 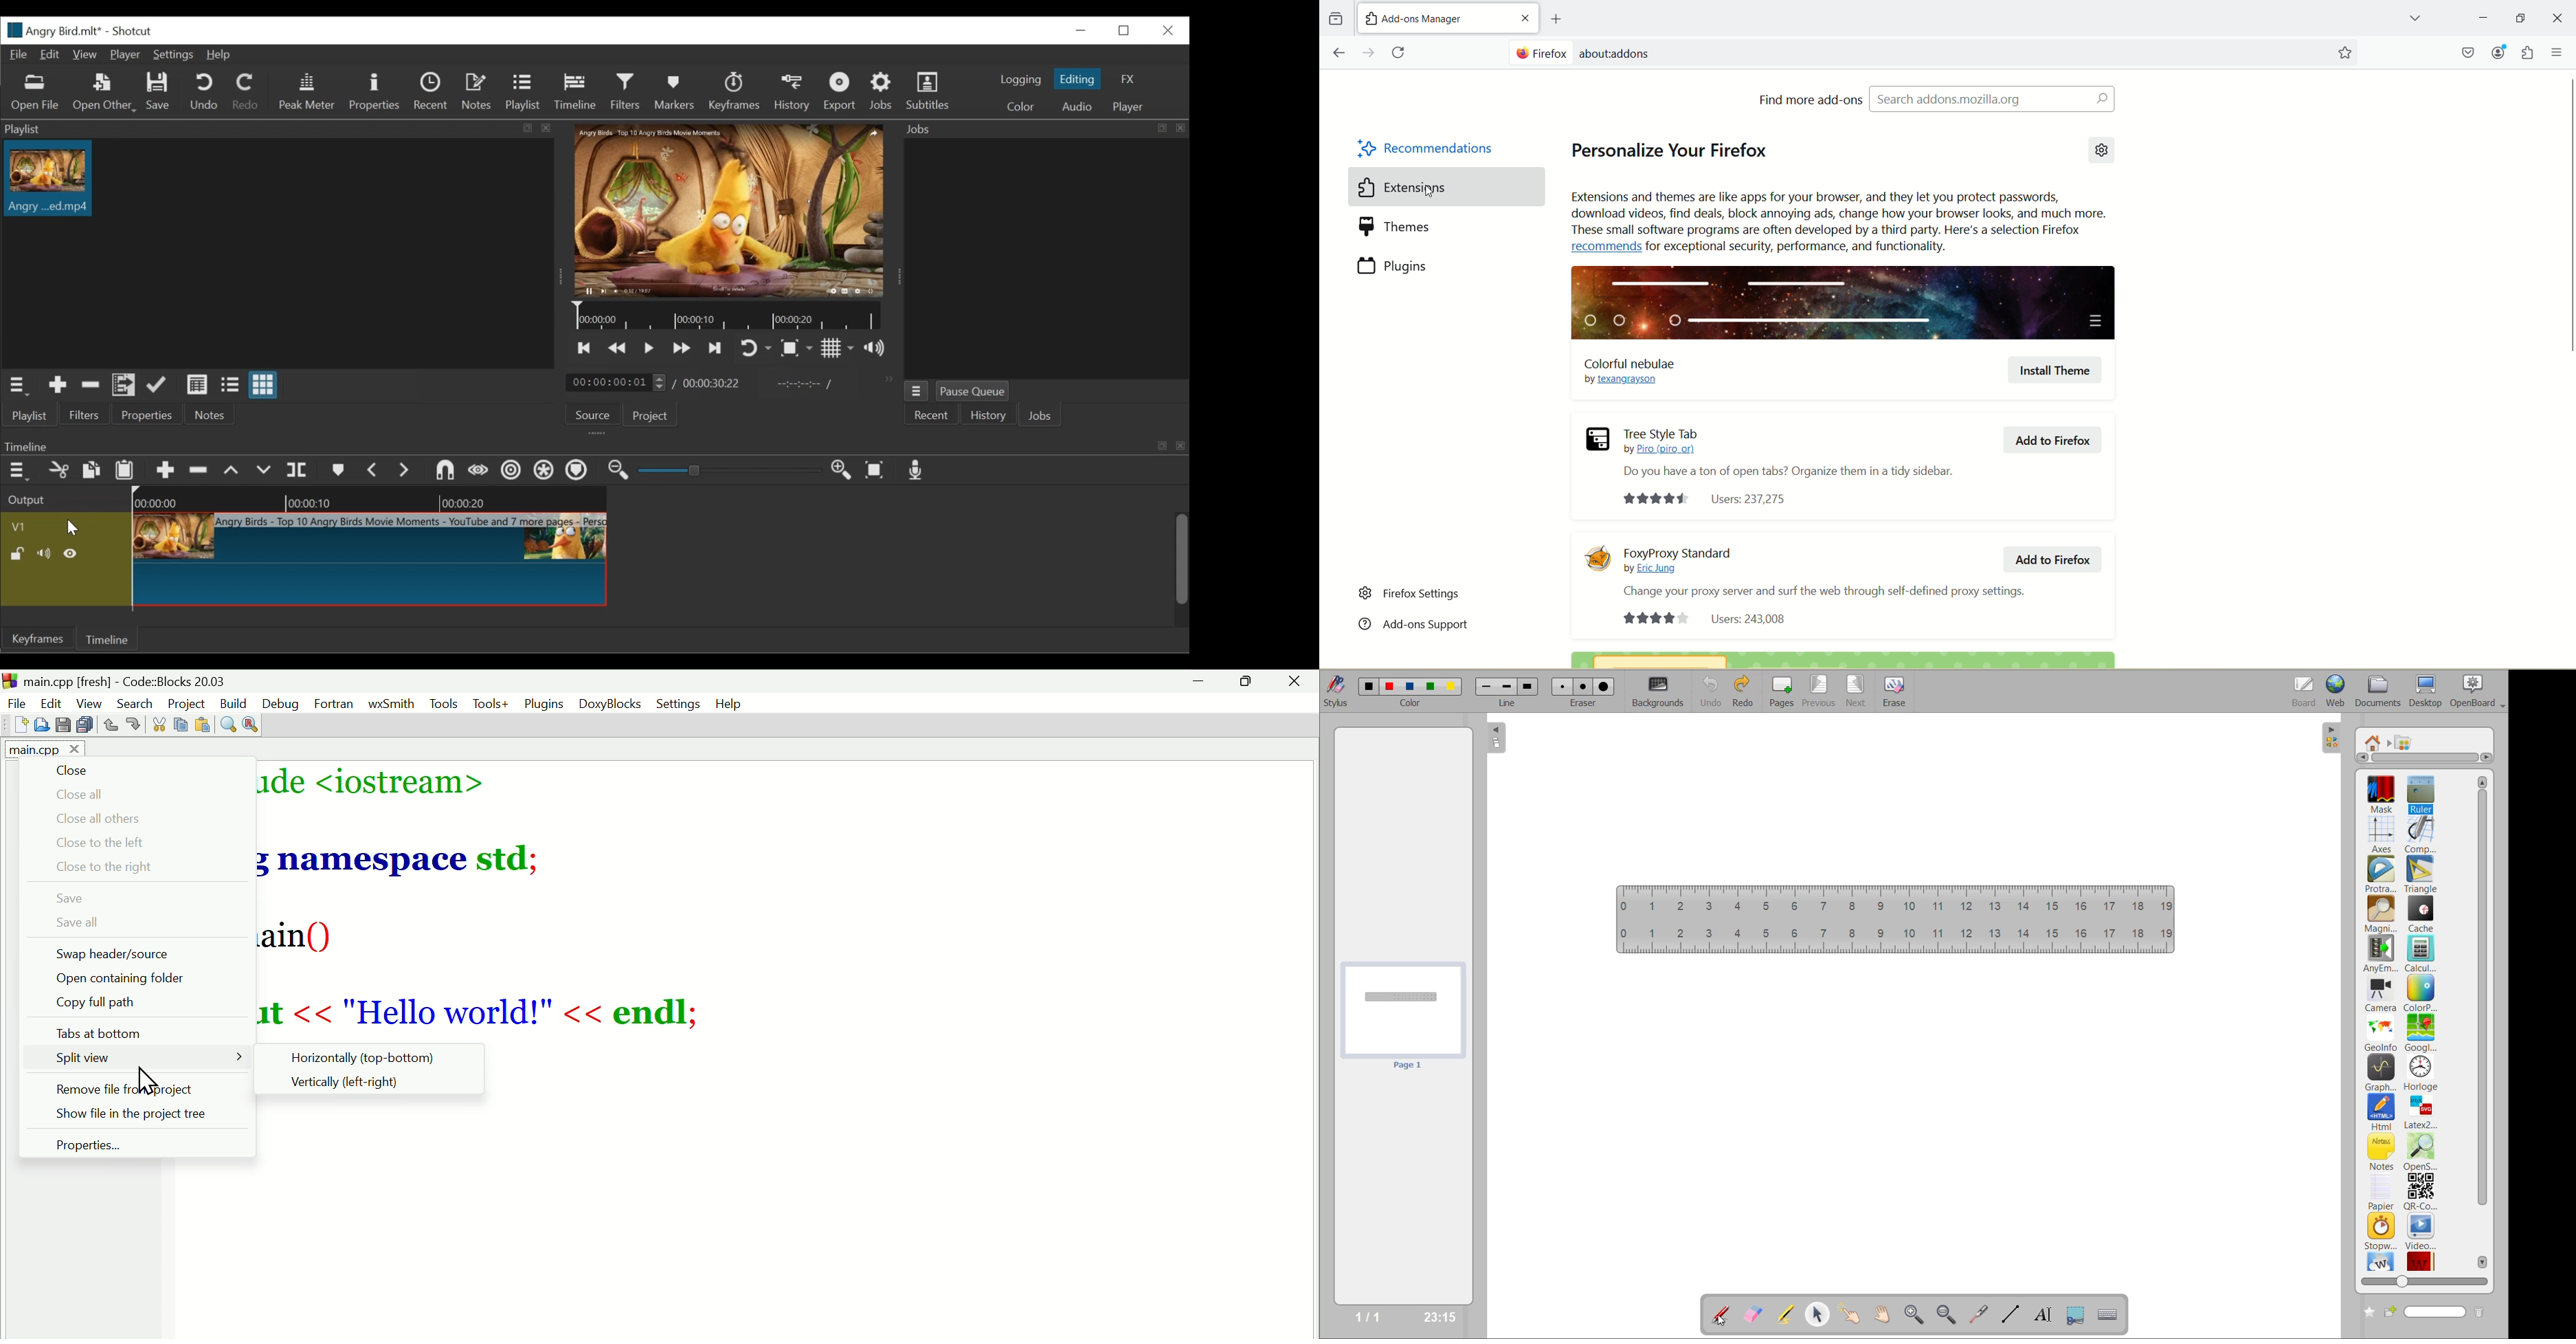 I want to click on Shotcut, so click(x=135, y=32).